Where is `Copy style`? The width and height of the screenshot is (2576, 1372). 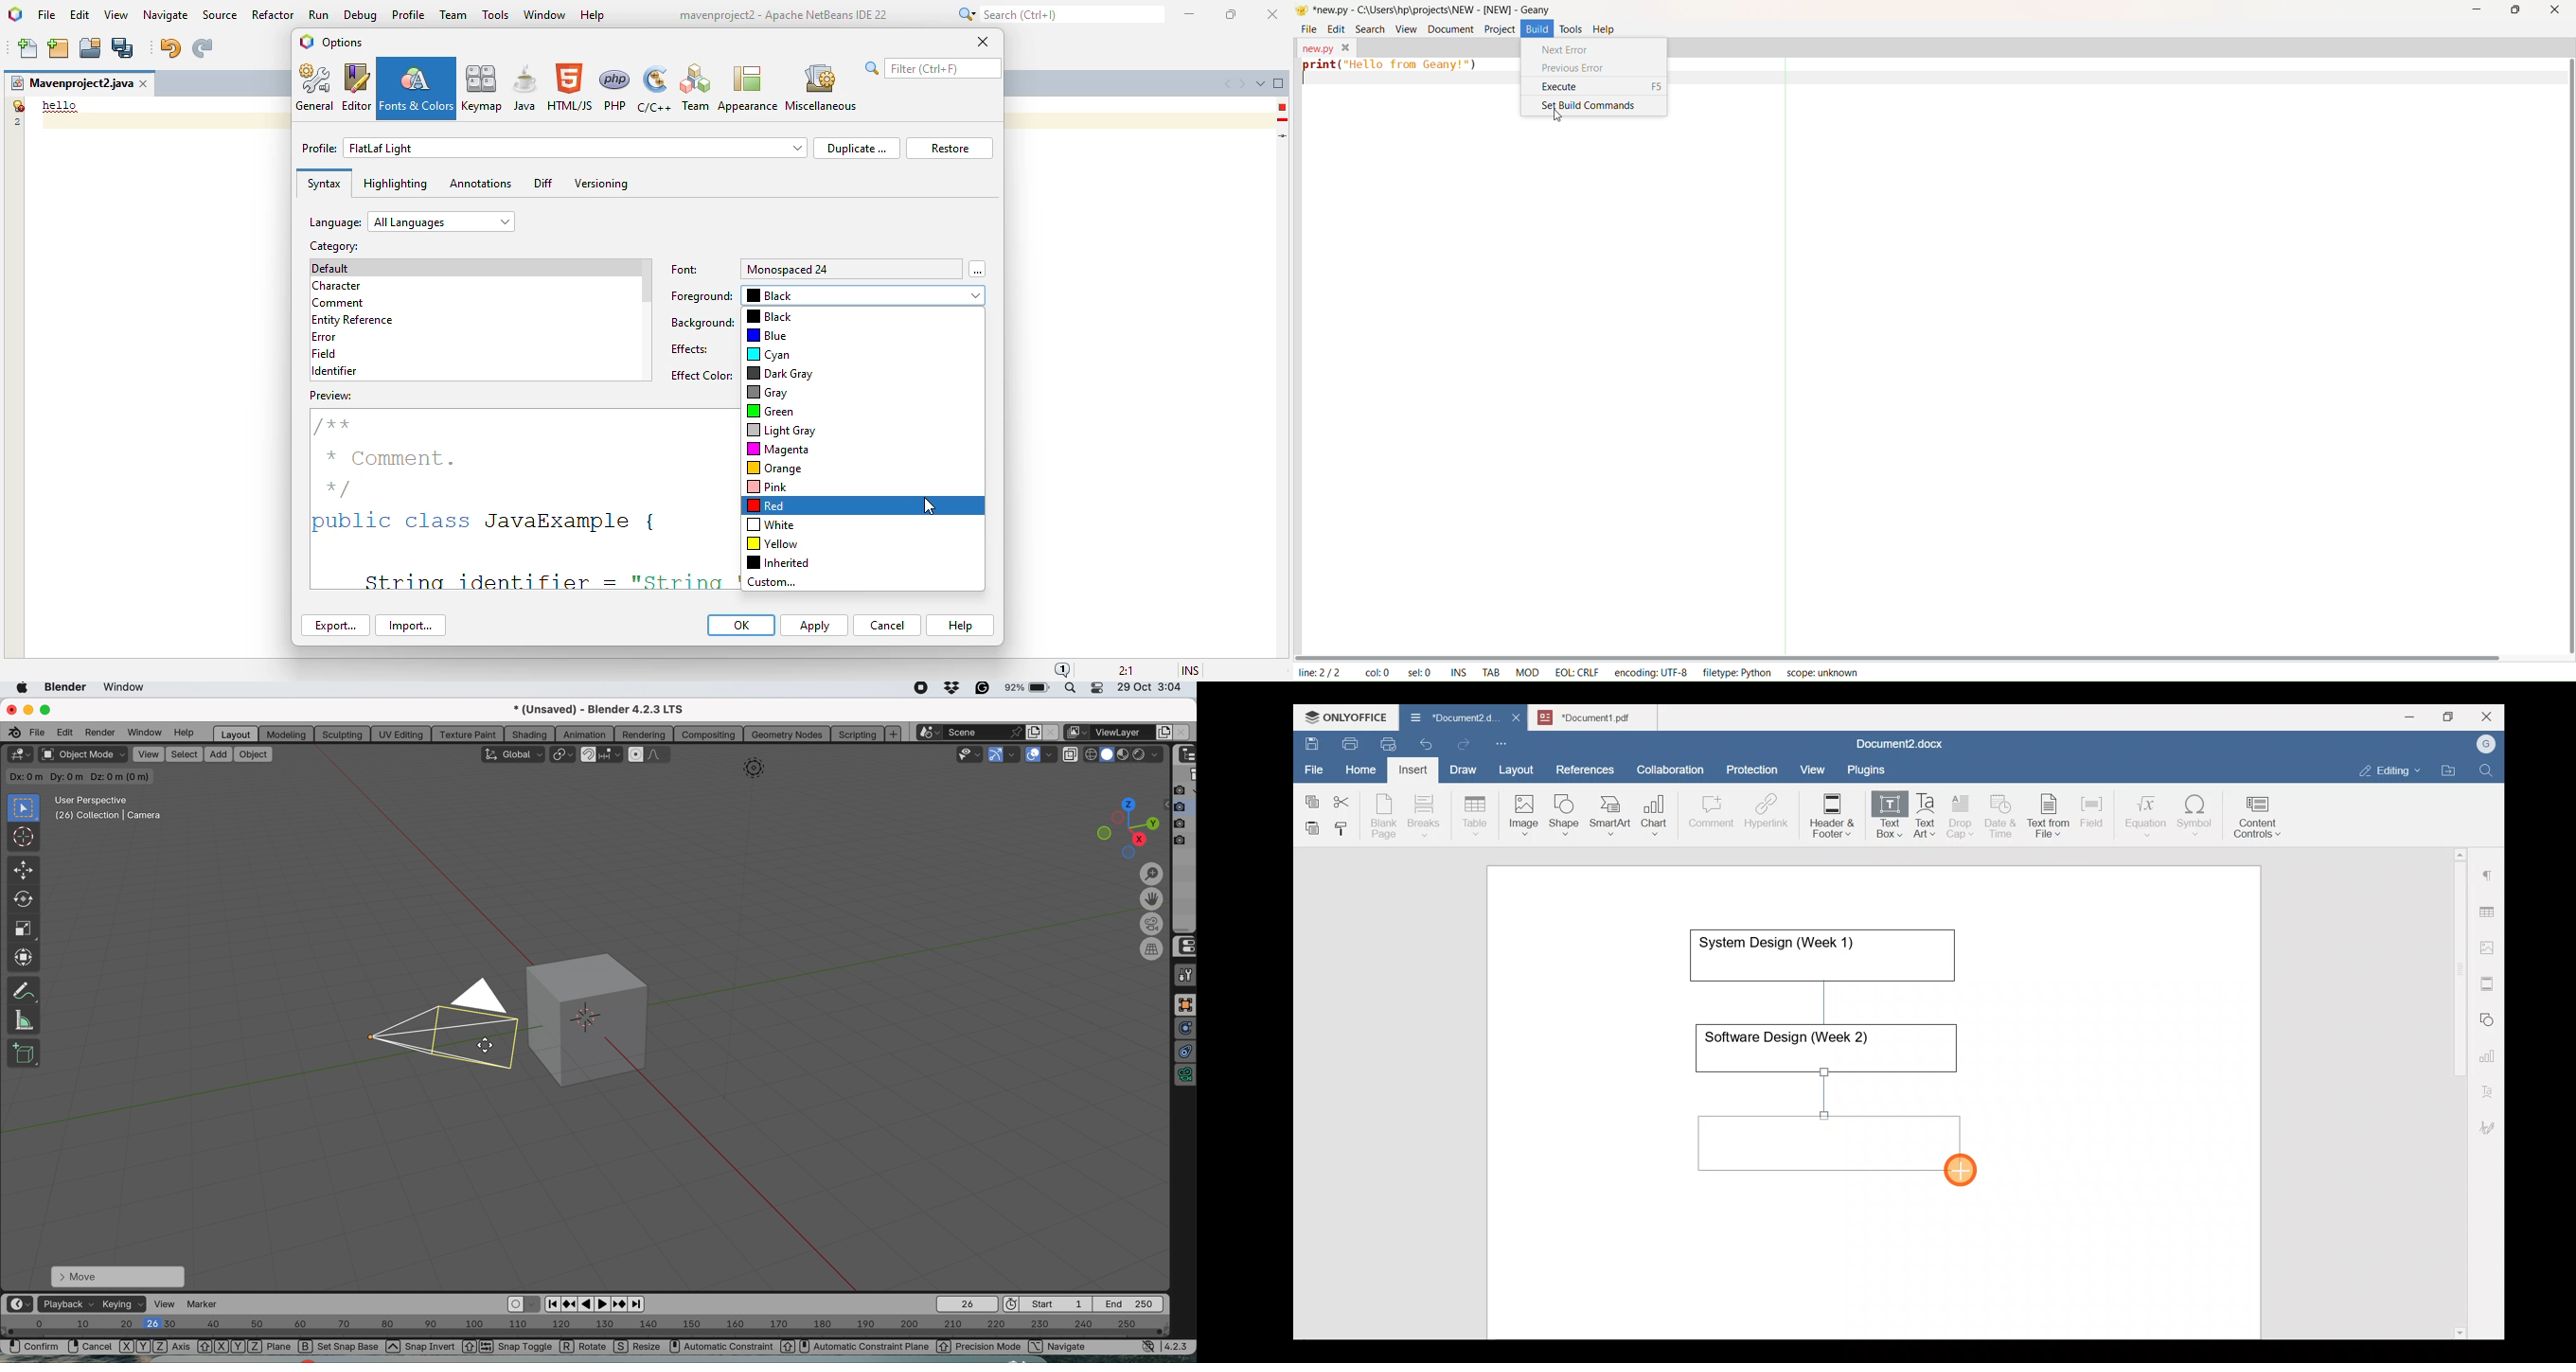 Copy style is located at coordinates (1346, 825).